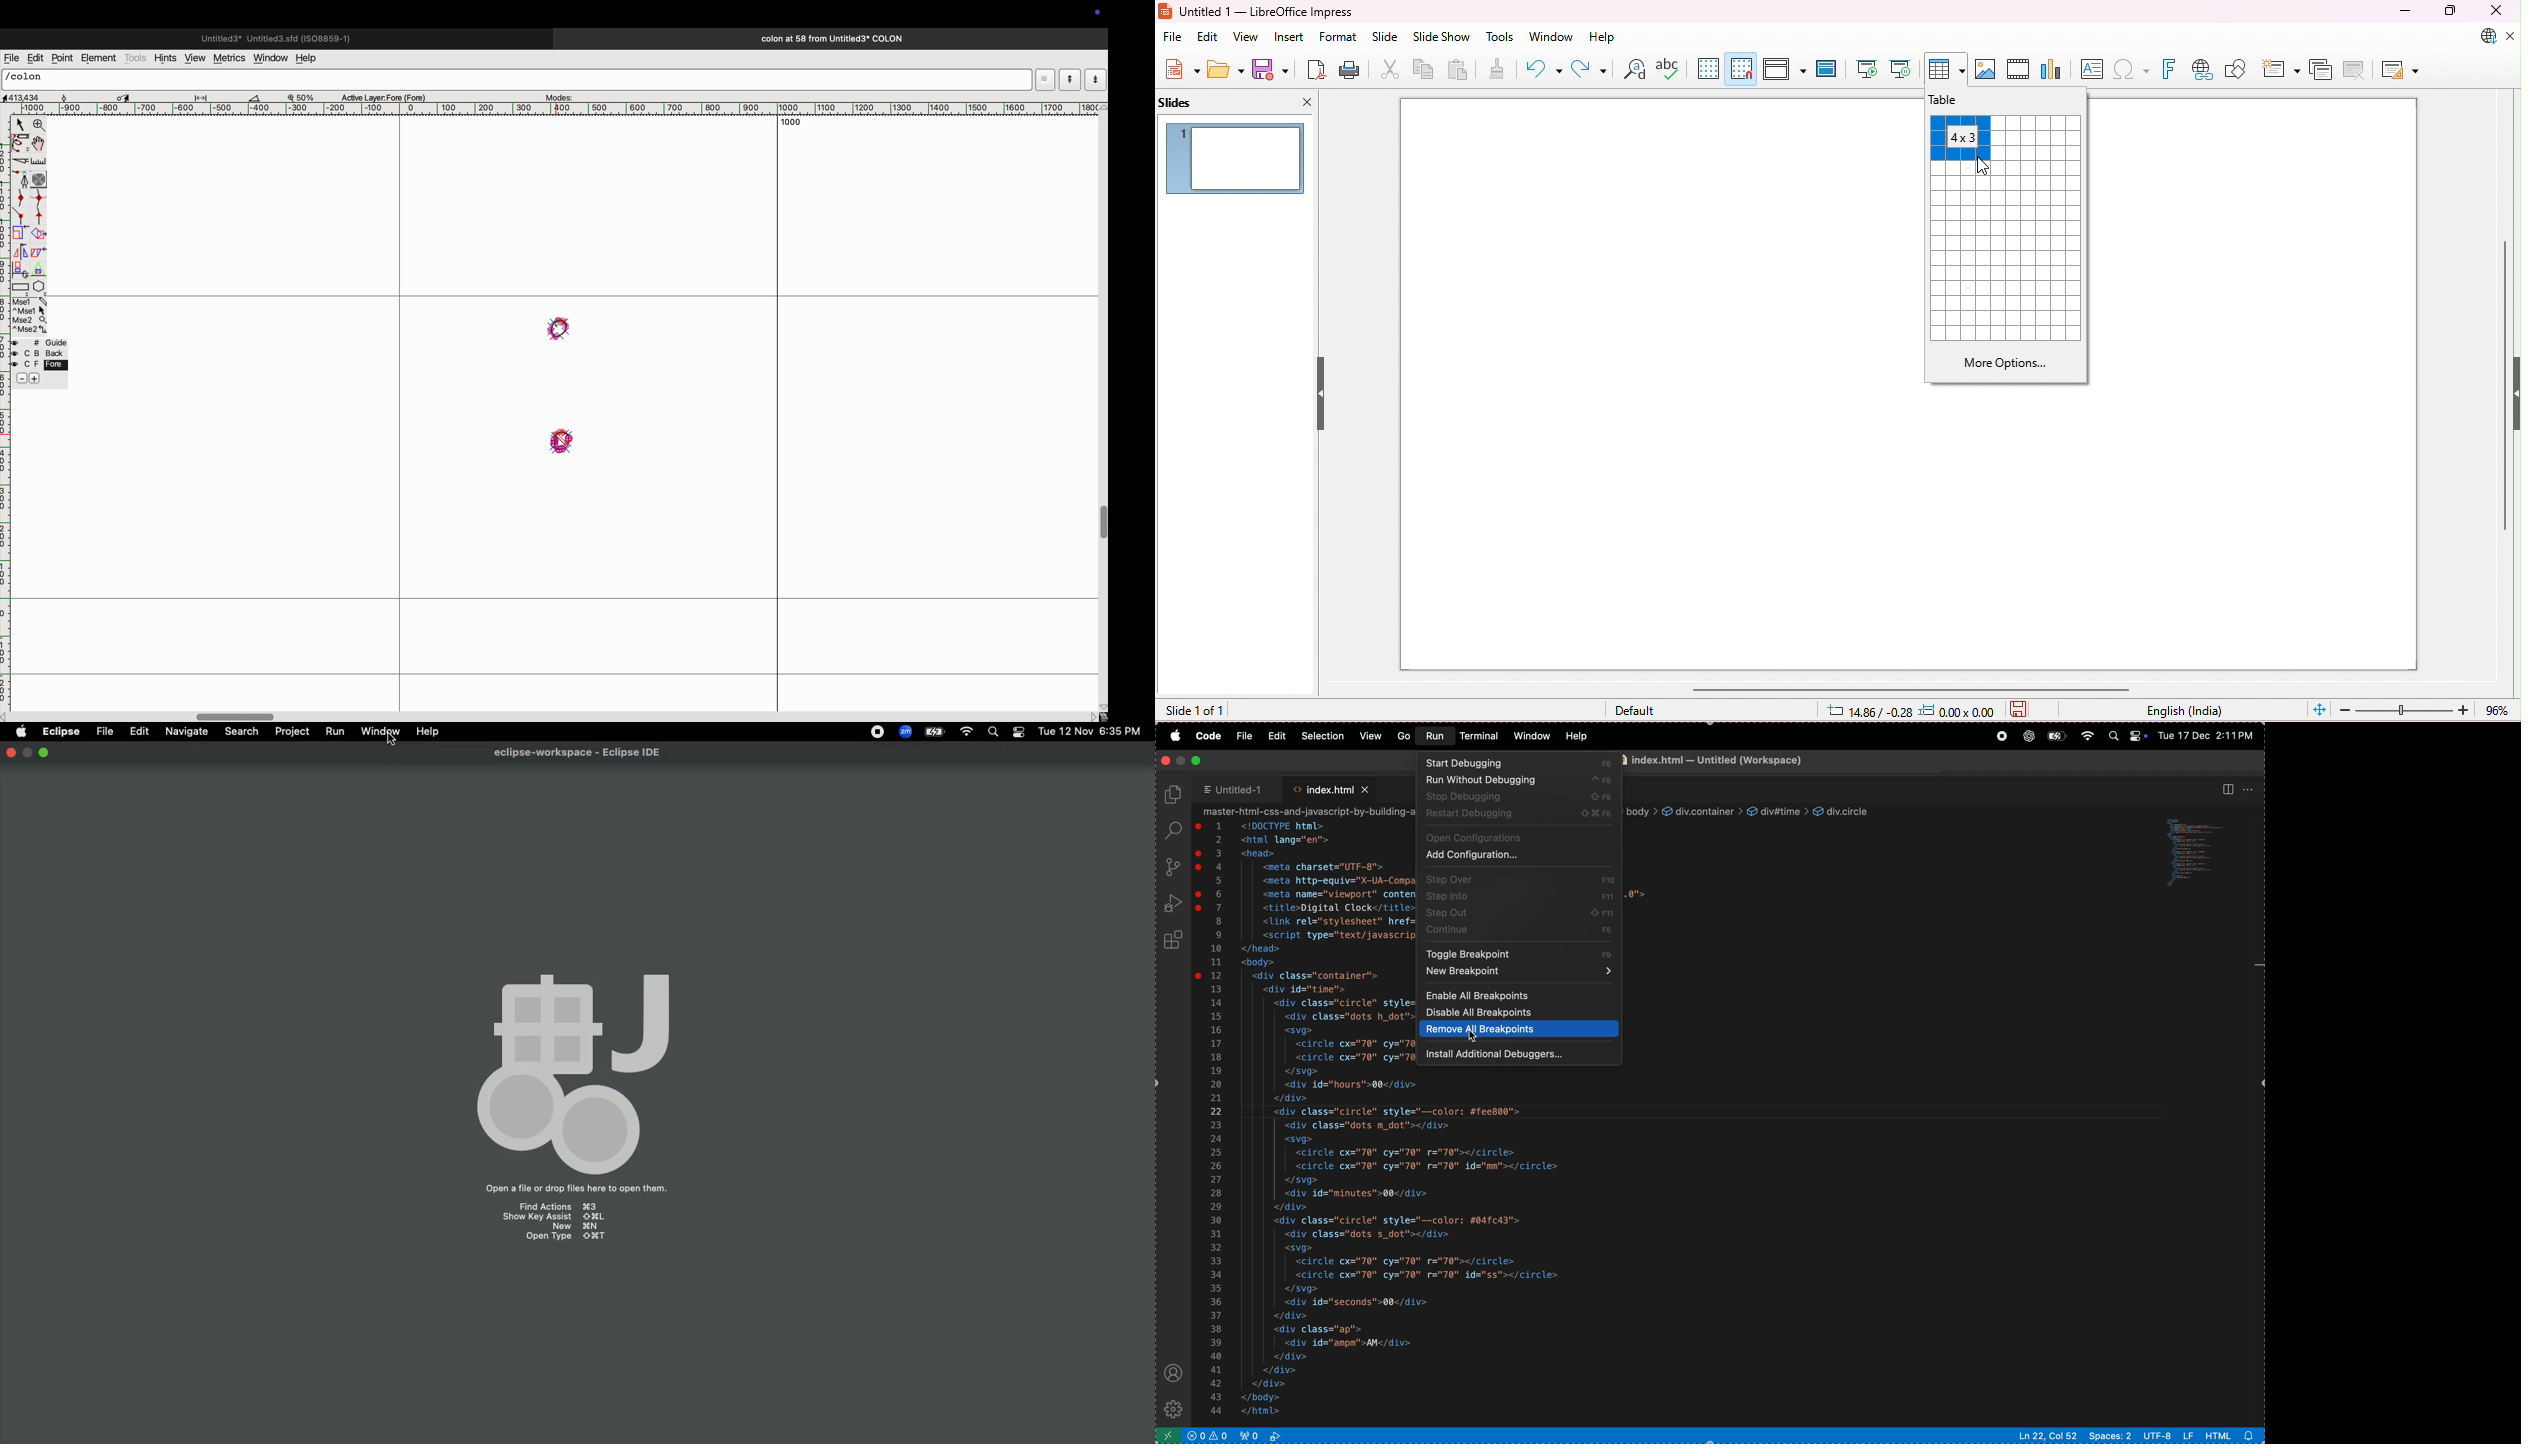 This screenshot has height=1456, width=2548. Describe the element at coordinates (1235, 157) in the screenshot. I see `current slide` at that location.